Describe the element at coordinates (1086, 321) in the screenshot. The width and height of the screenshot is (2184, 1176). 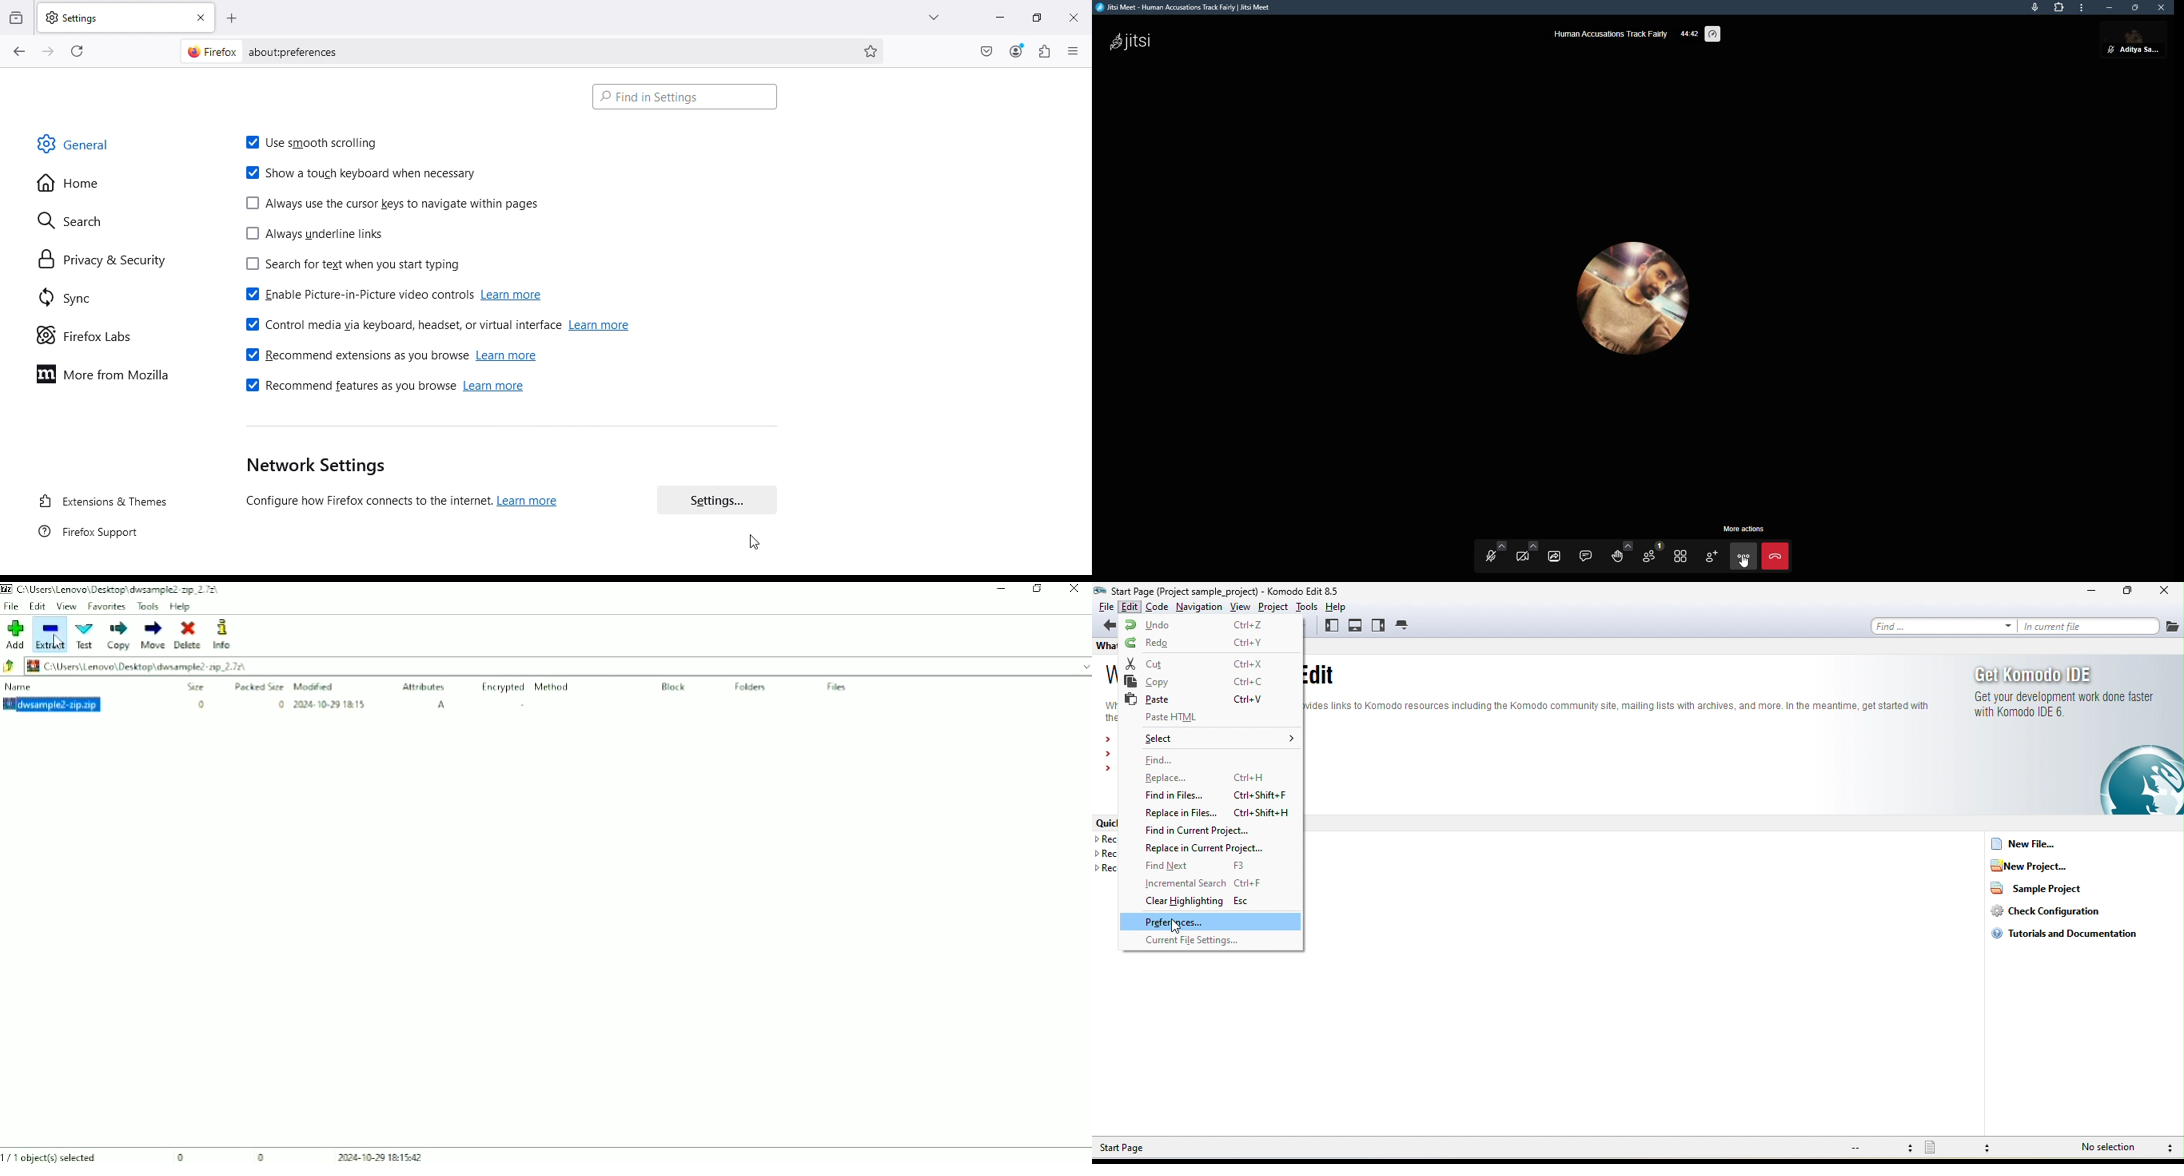
I see `Scroll bar` at that location.